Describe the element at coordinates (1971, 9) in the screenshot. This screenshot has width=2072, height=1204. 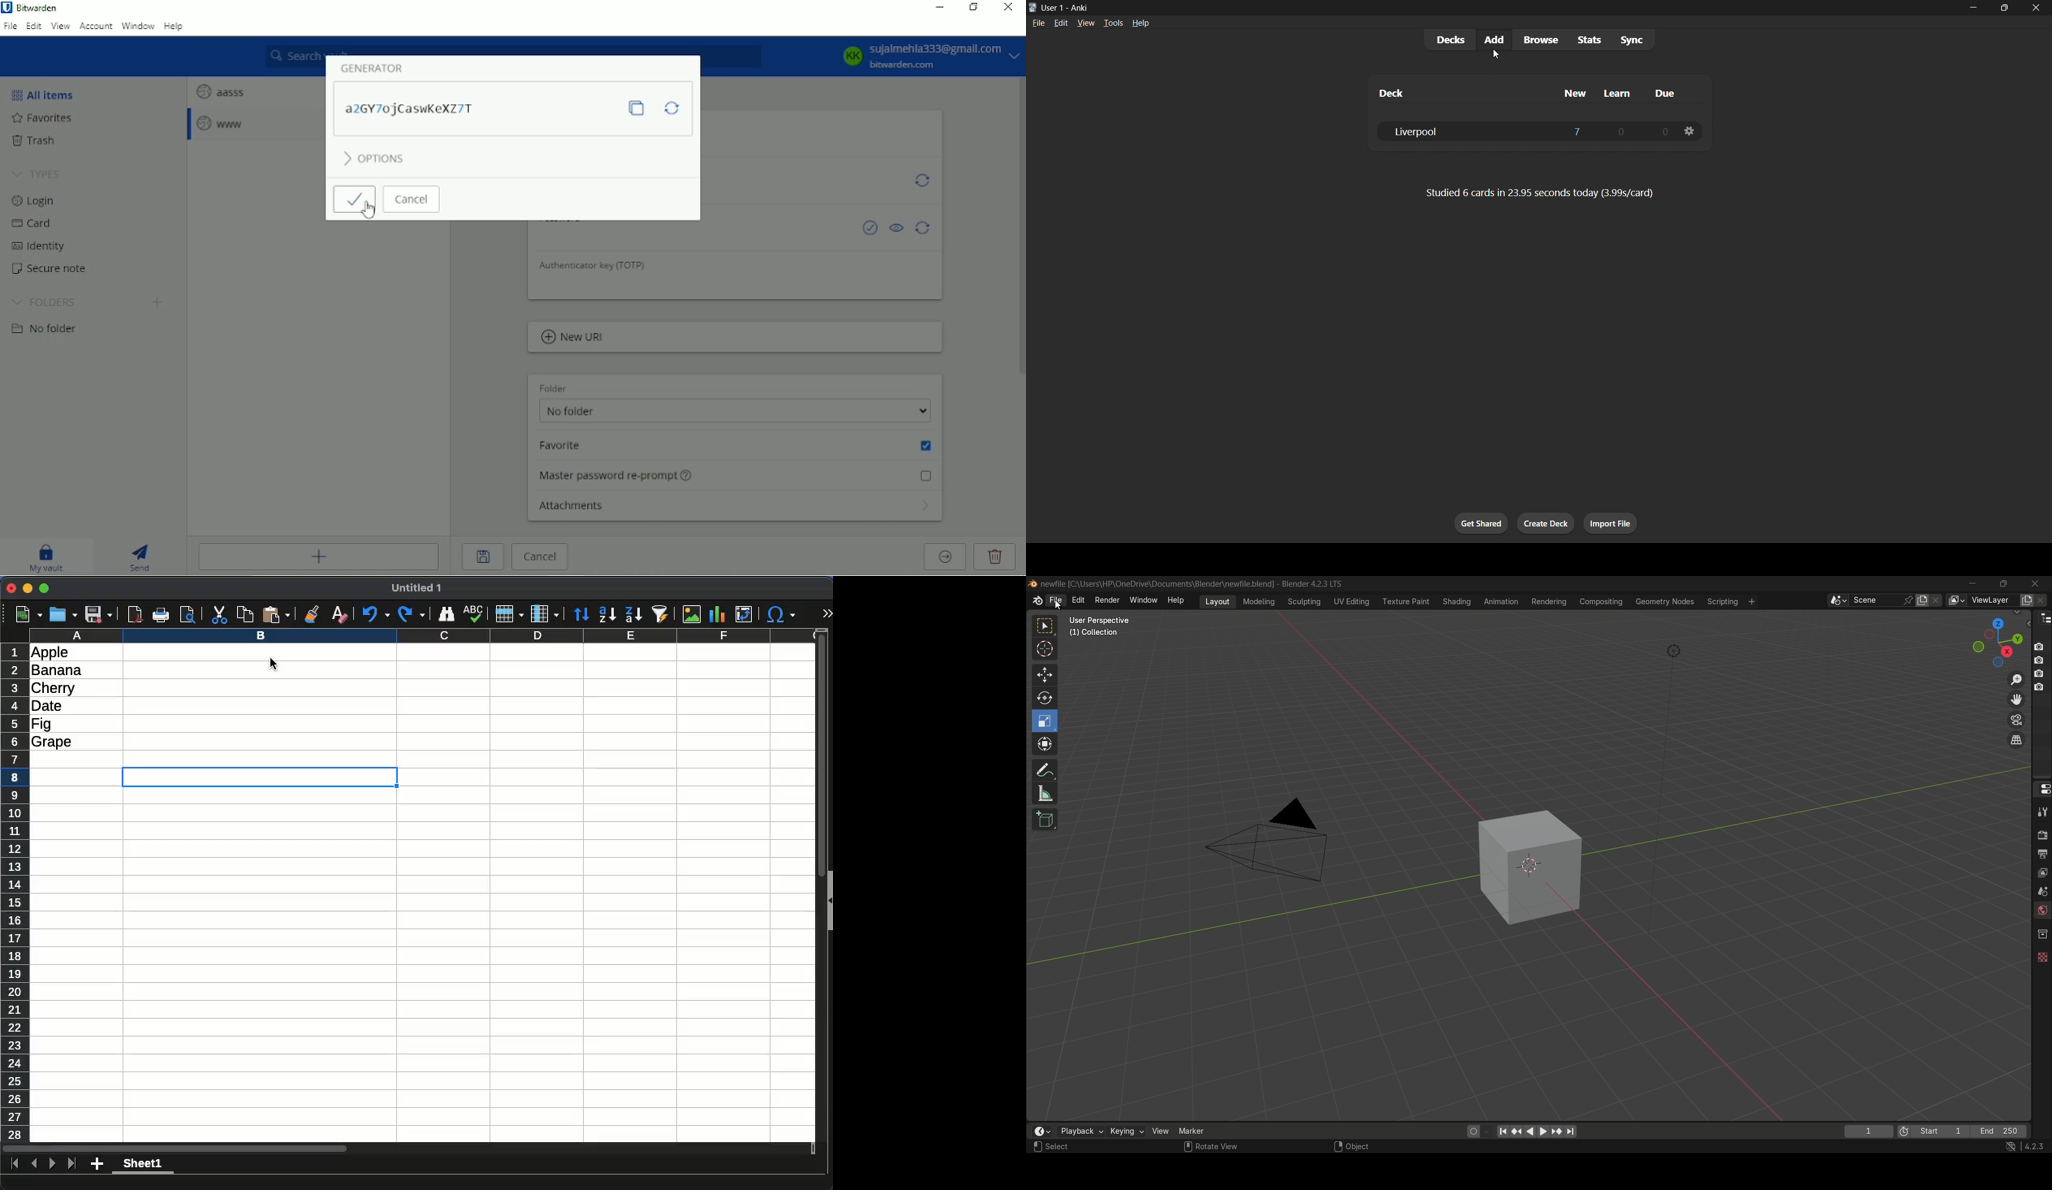
I see `minimize` at that location.